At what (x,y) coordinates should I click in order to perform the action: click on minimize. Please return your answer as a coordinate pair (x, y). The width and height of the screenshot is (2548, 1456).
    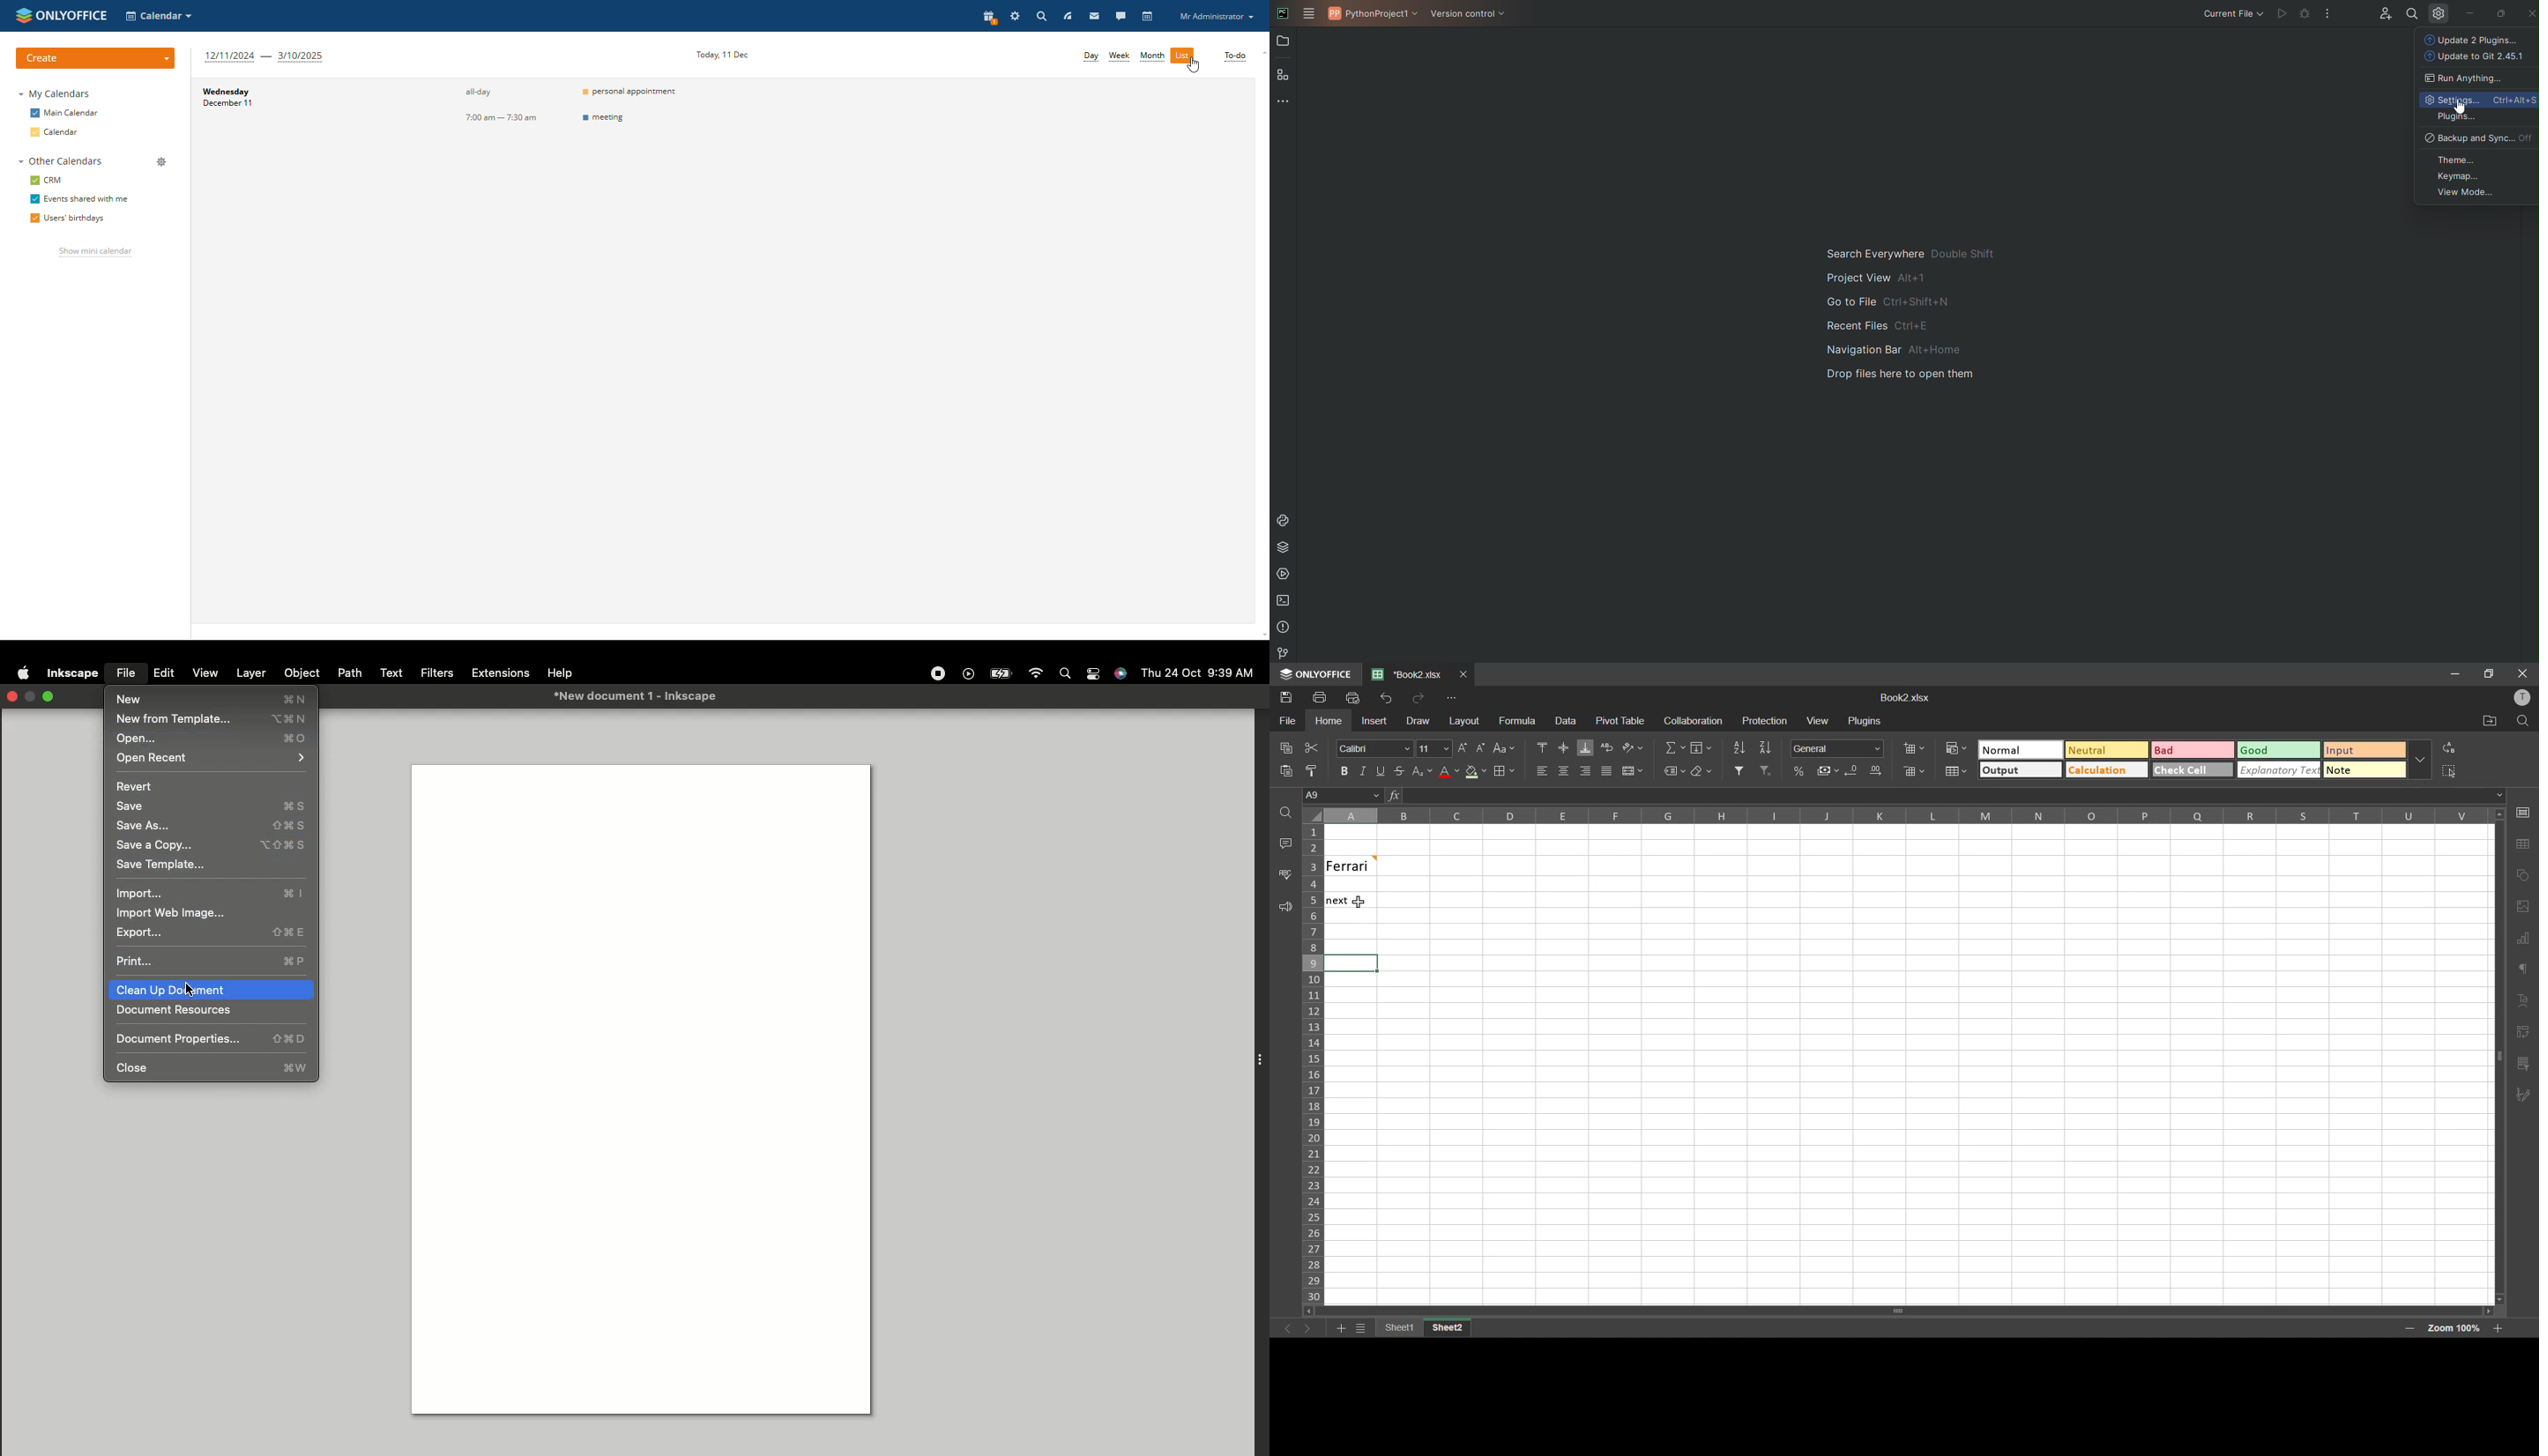
    Looking at the image, I should click on (2451, 673).